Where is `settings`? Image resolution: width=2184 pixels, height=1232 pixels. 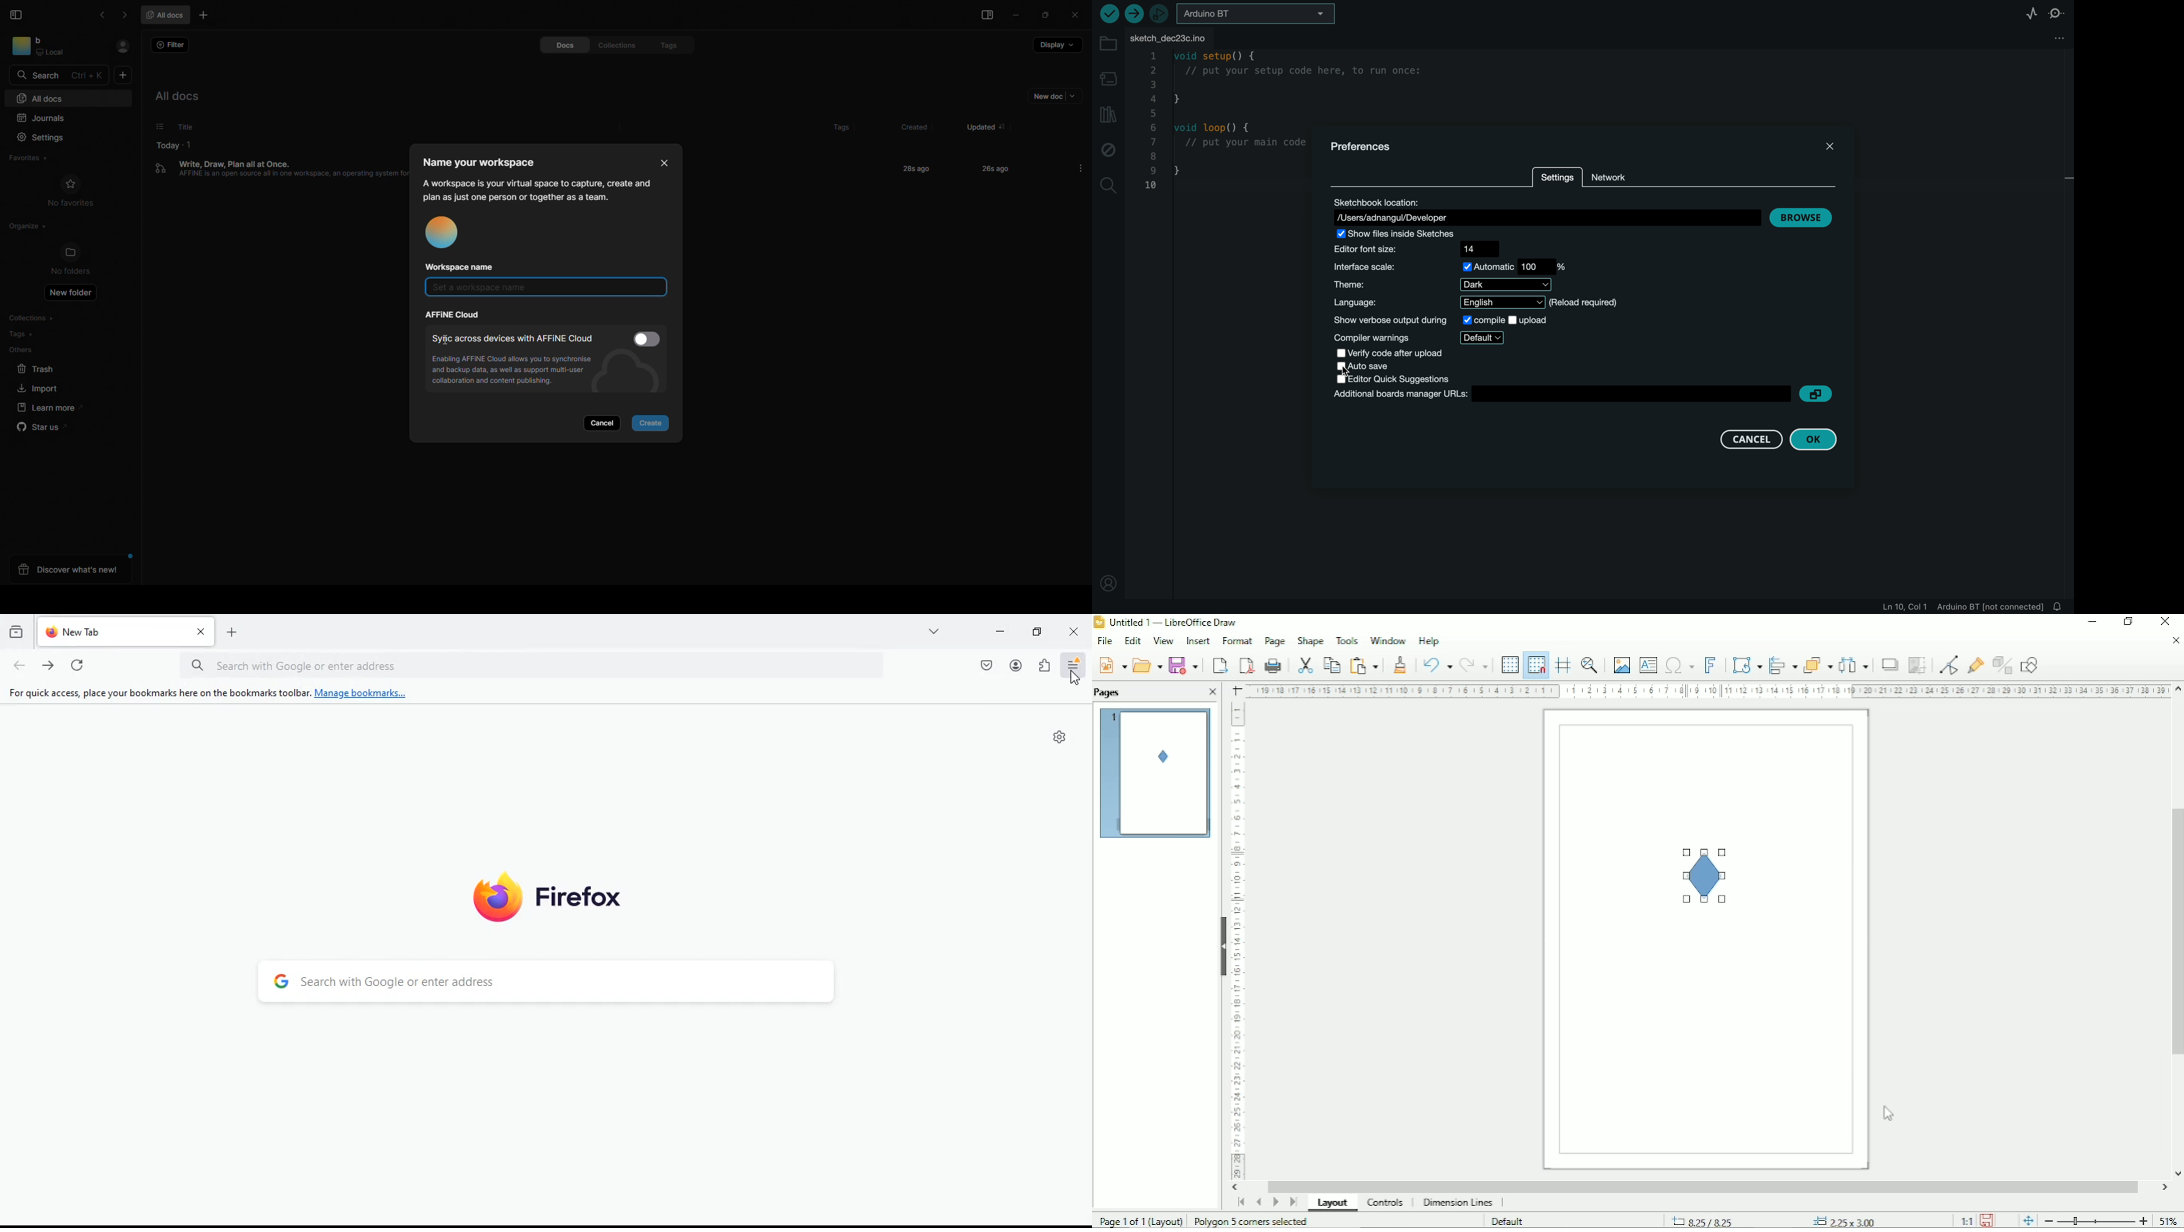 settings is located at coordinates (1060, 737).